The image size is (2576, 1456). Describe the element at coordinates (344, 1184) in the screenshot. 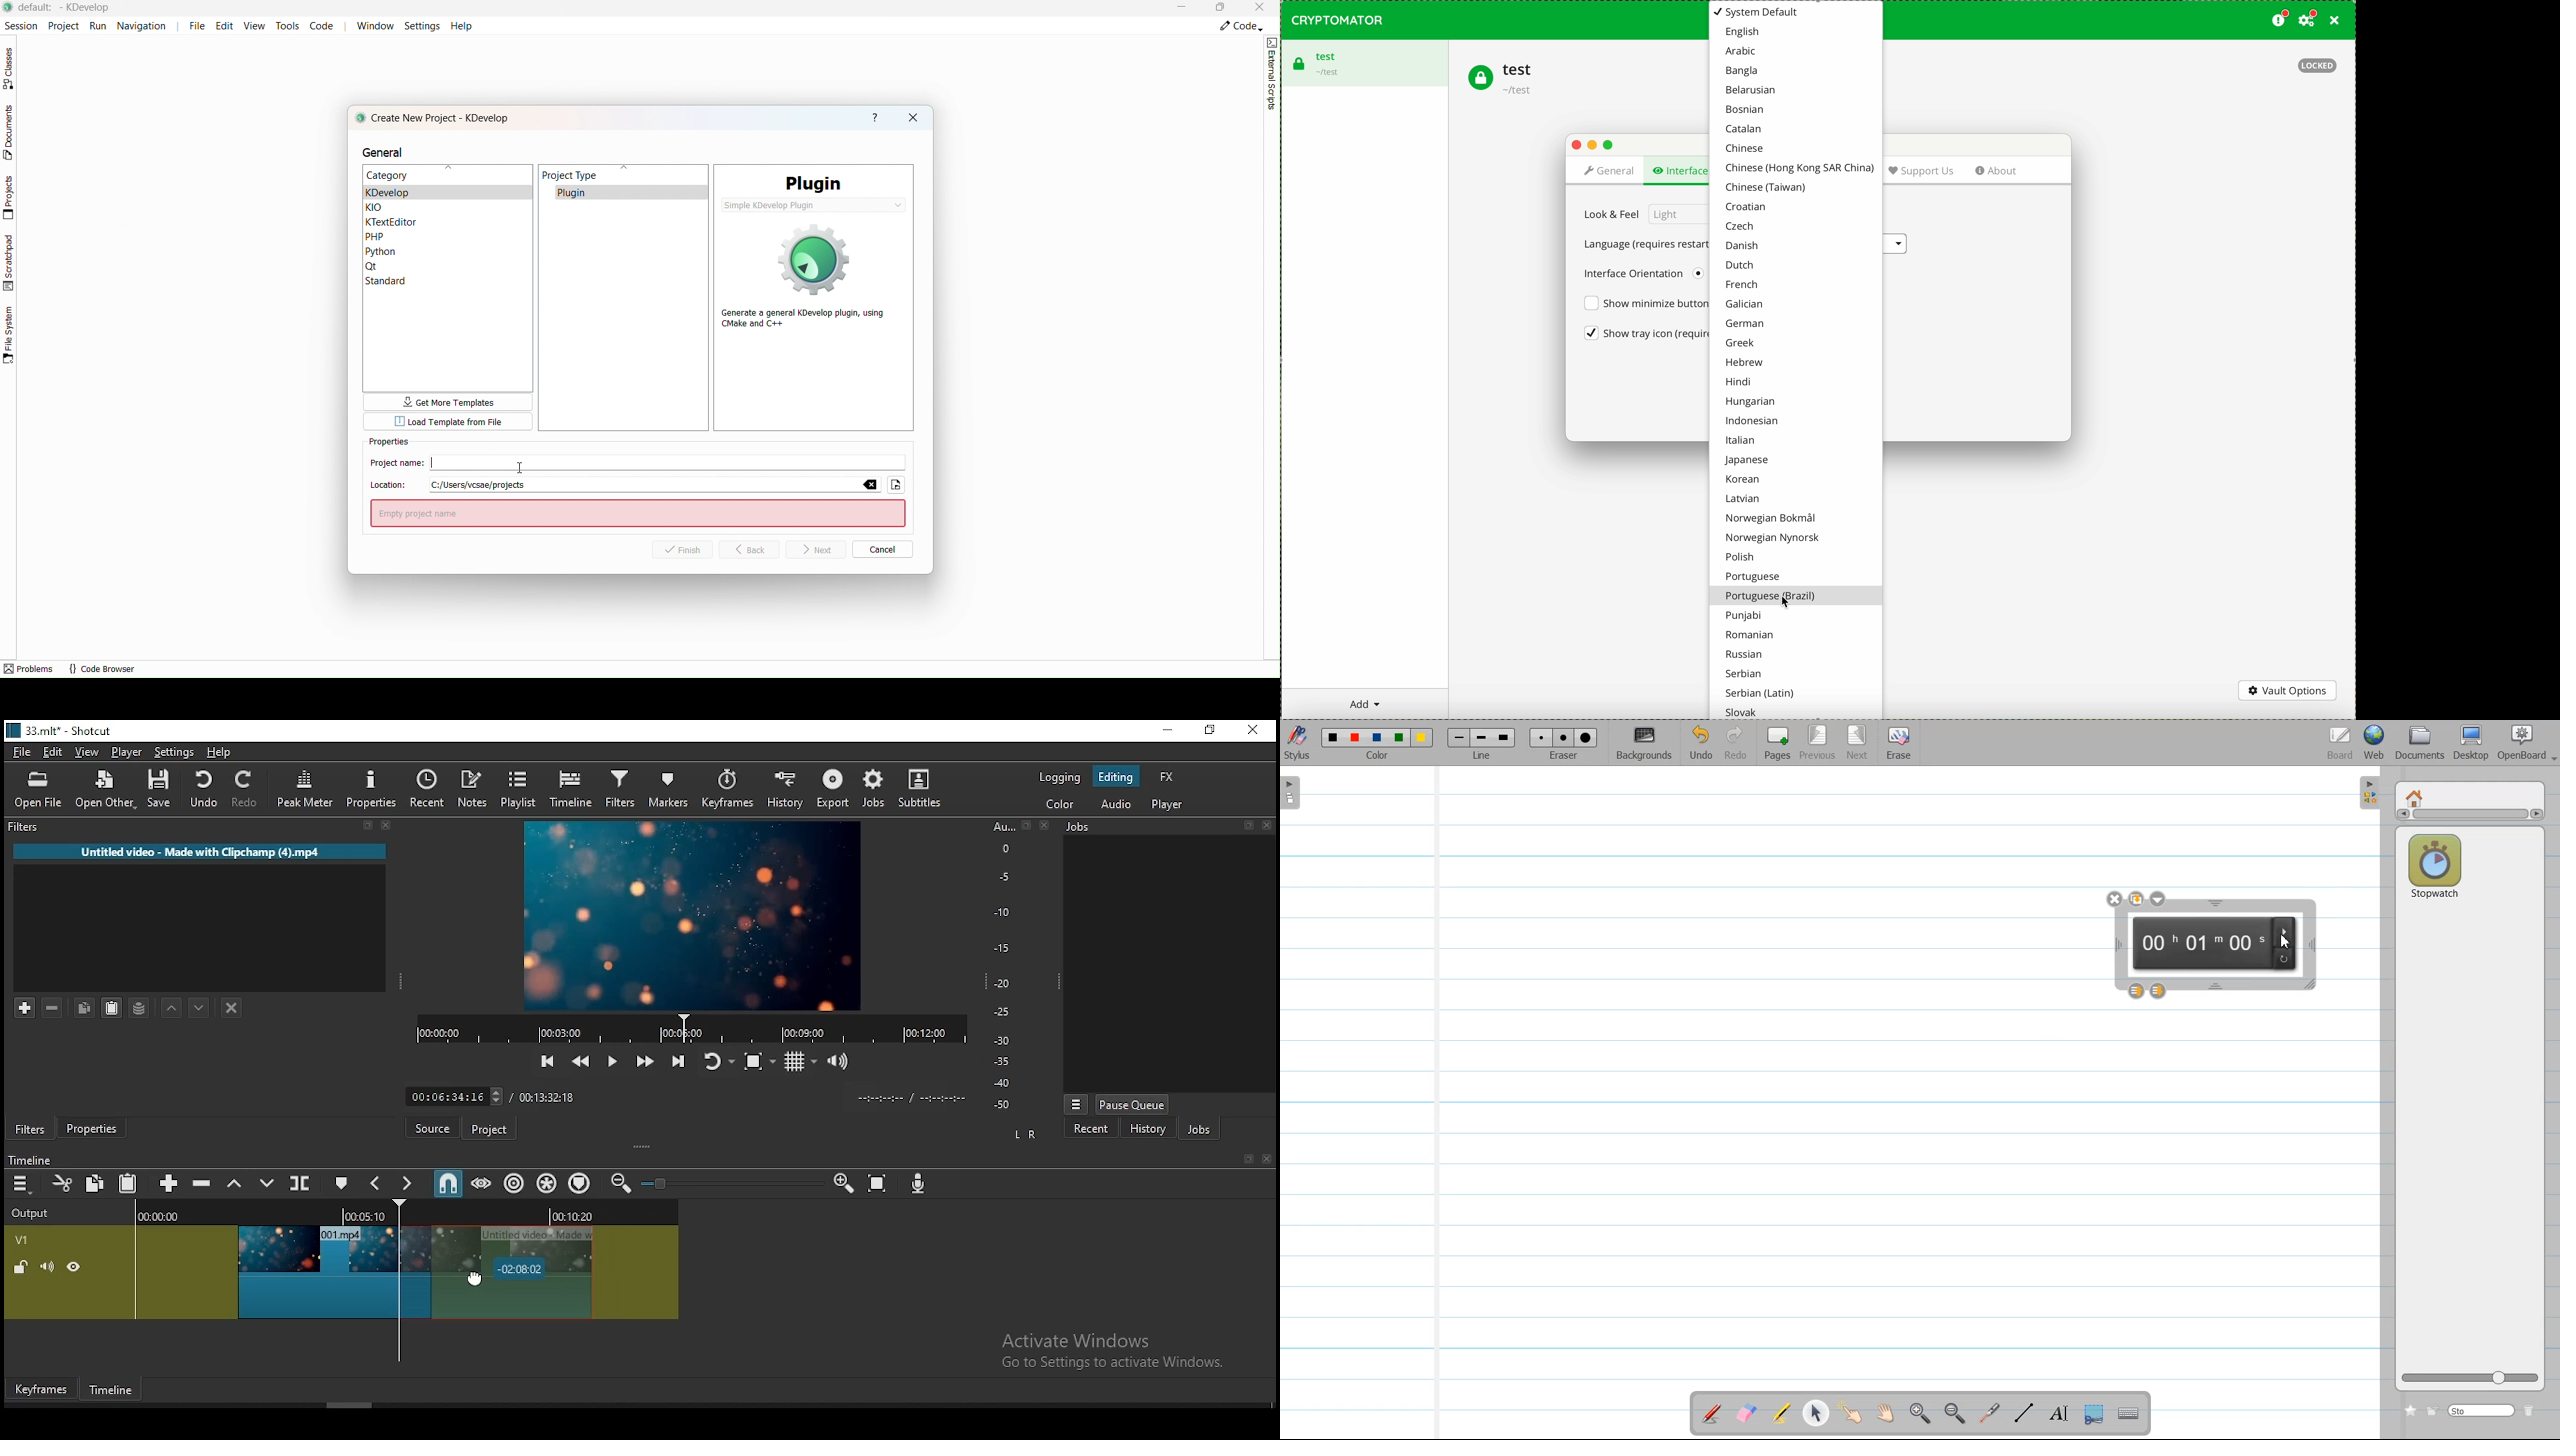

I see `create/edit marker` at that location.